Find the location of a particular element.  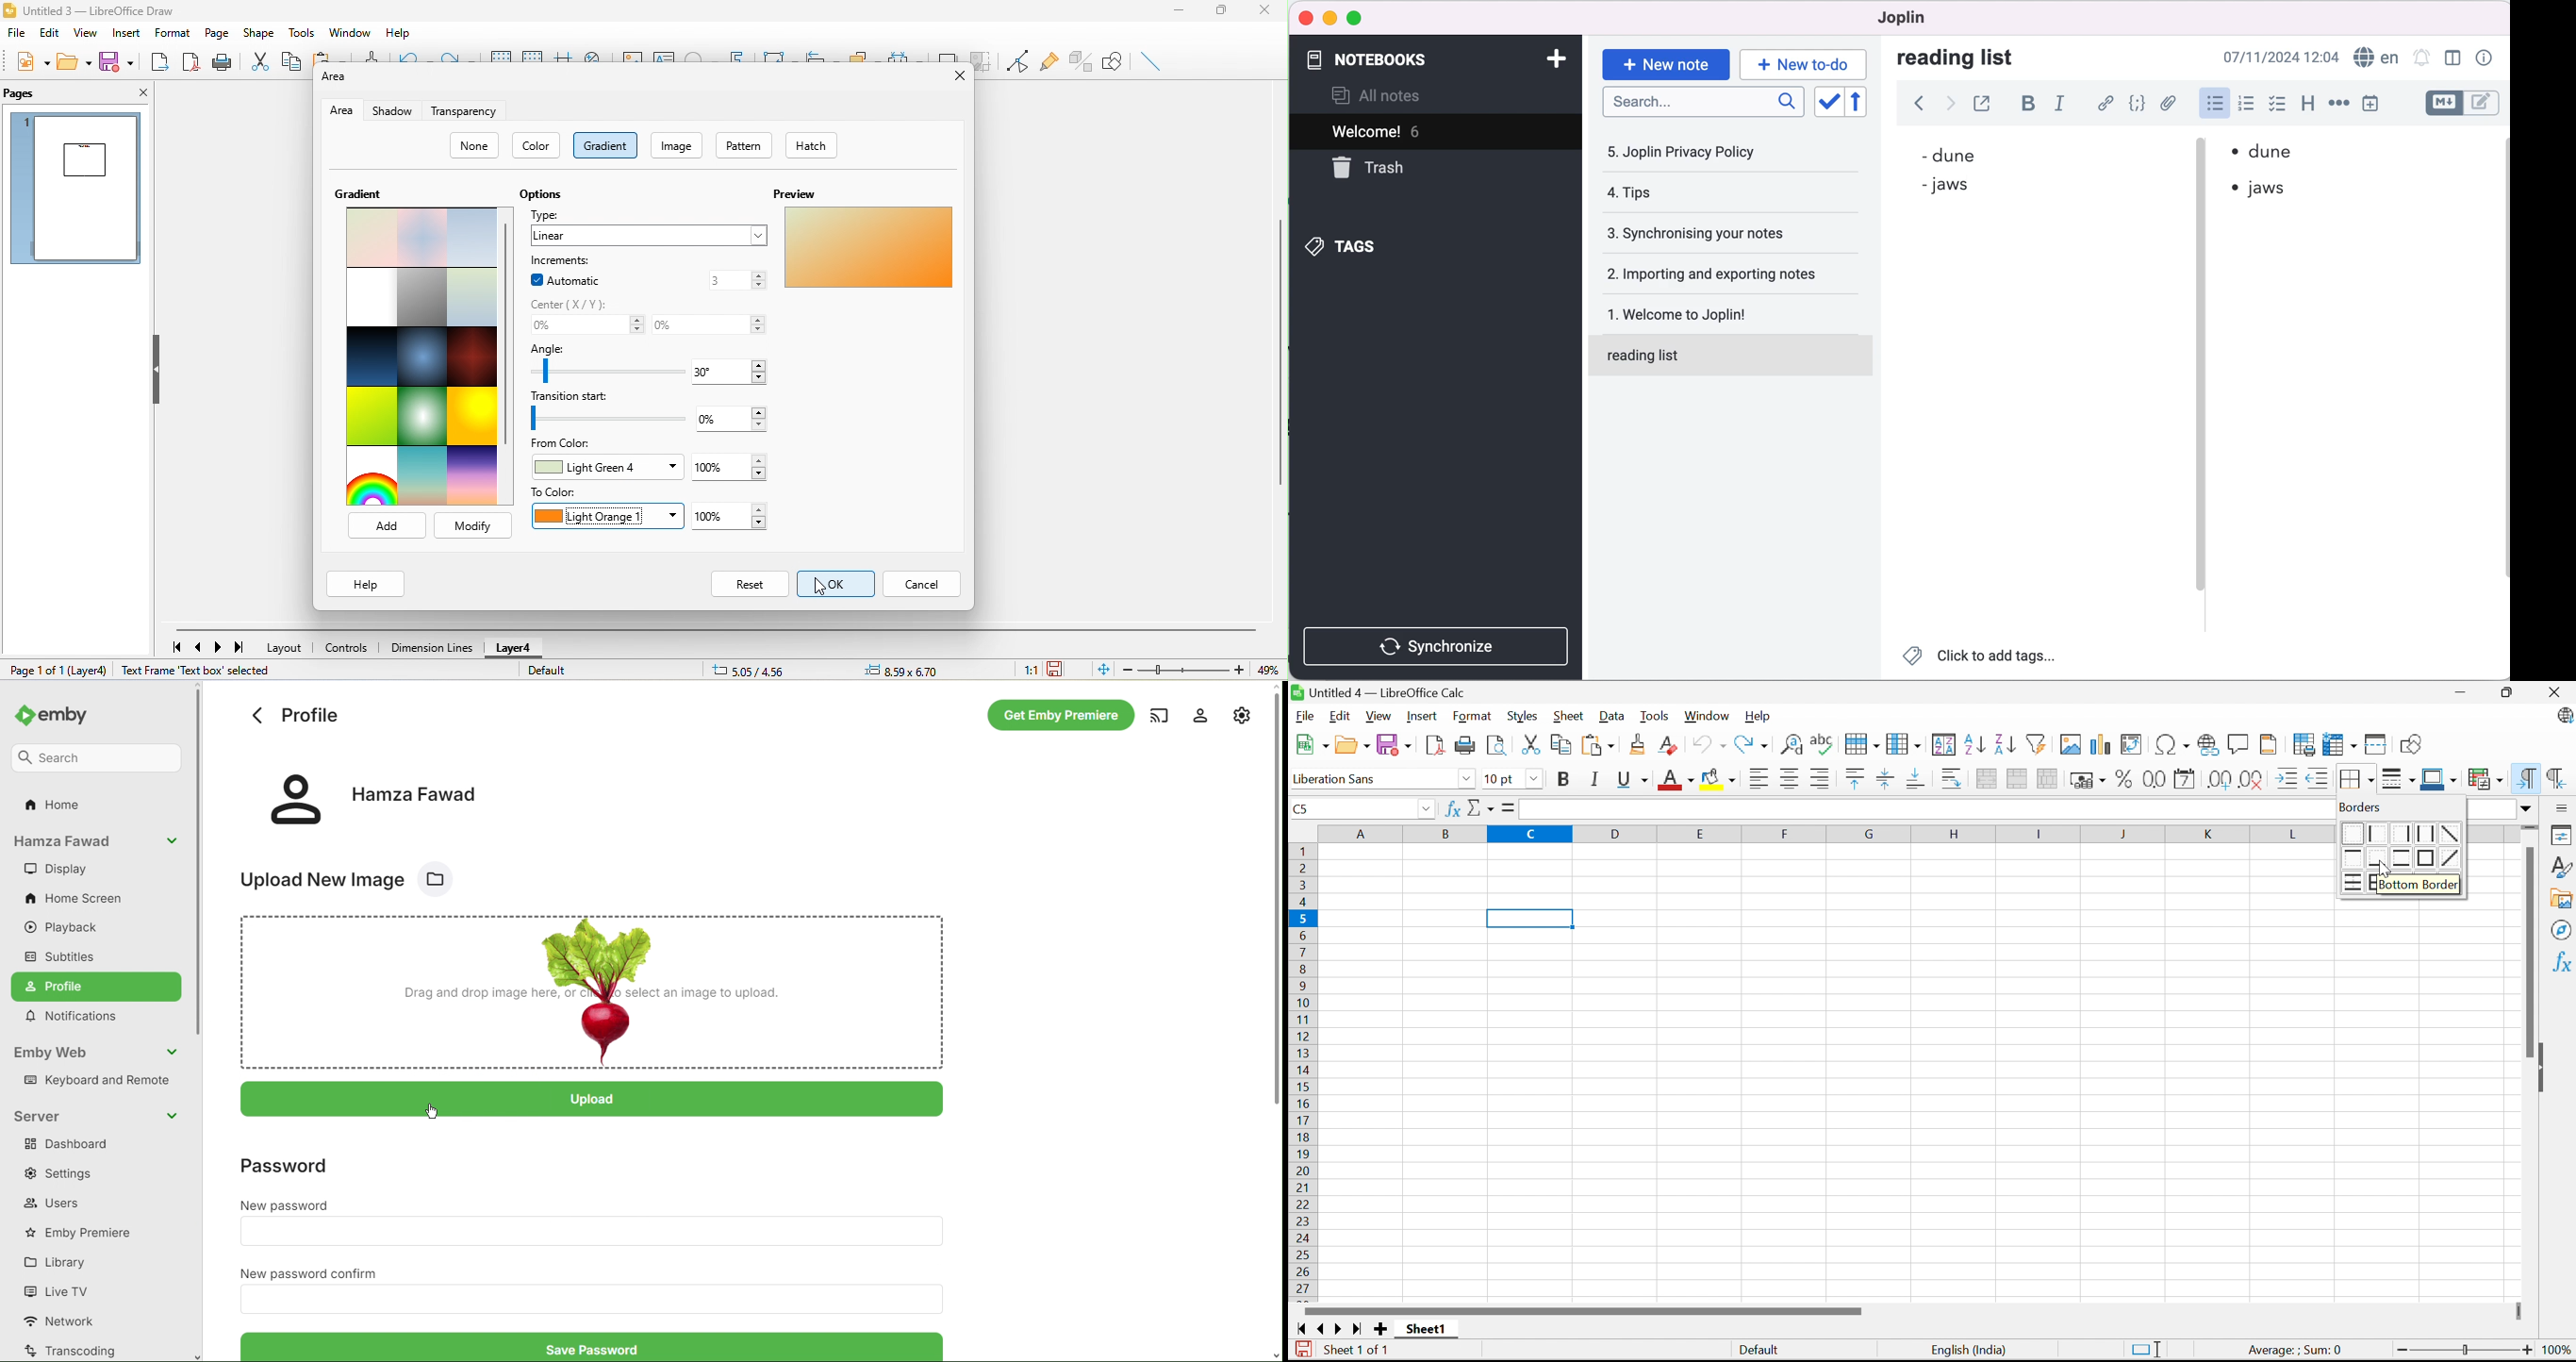

code is located at coordinates (2138, 104).